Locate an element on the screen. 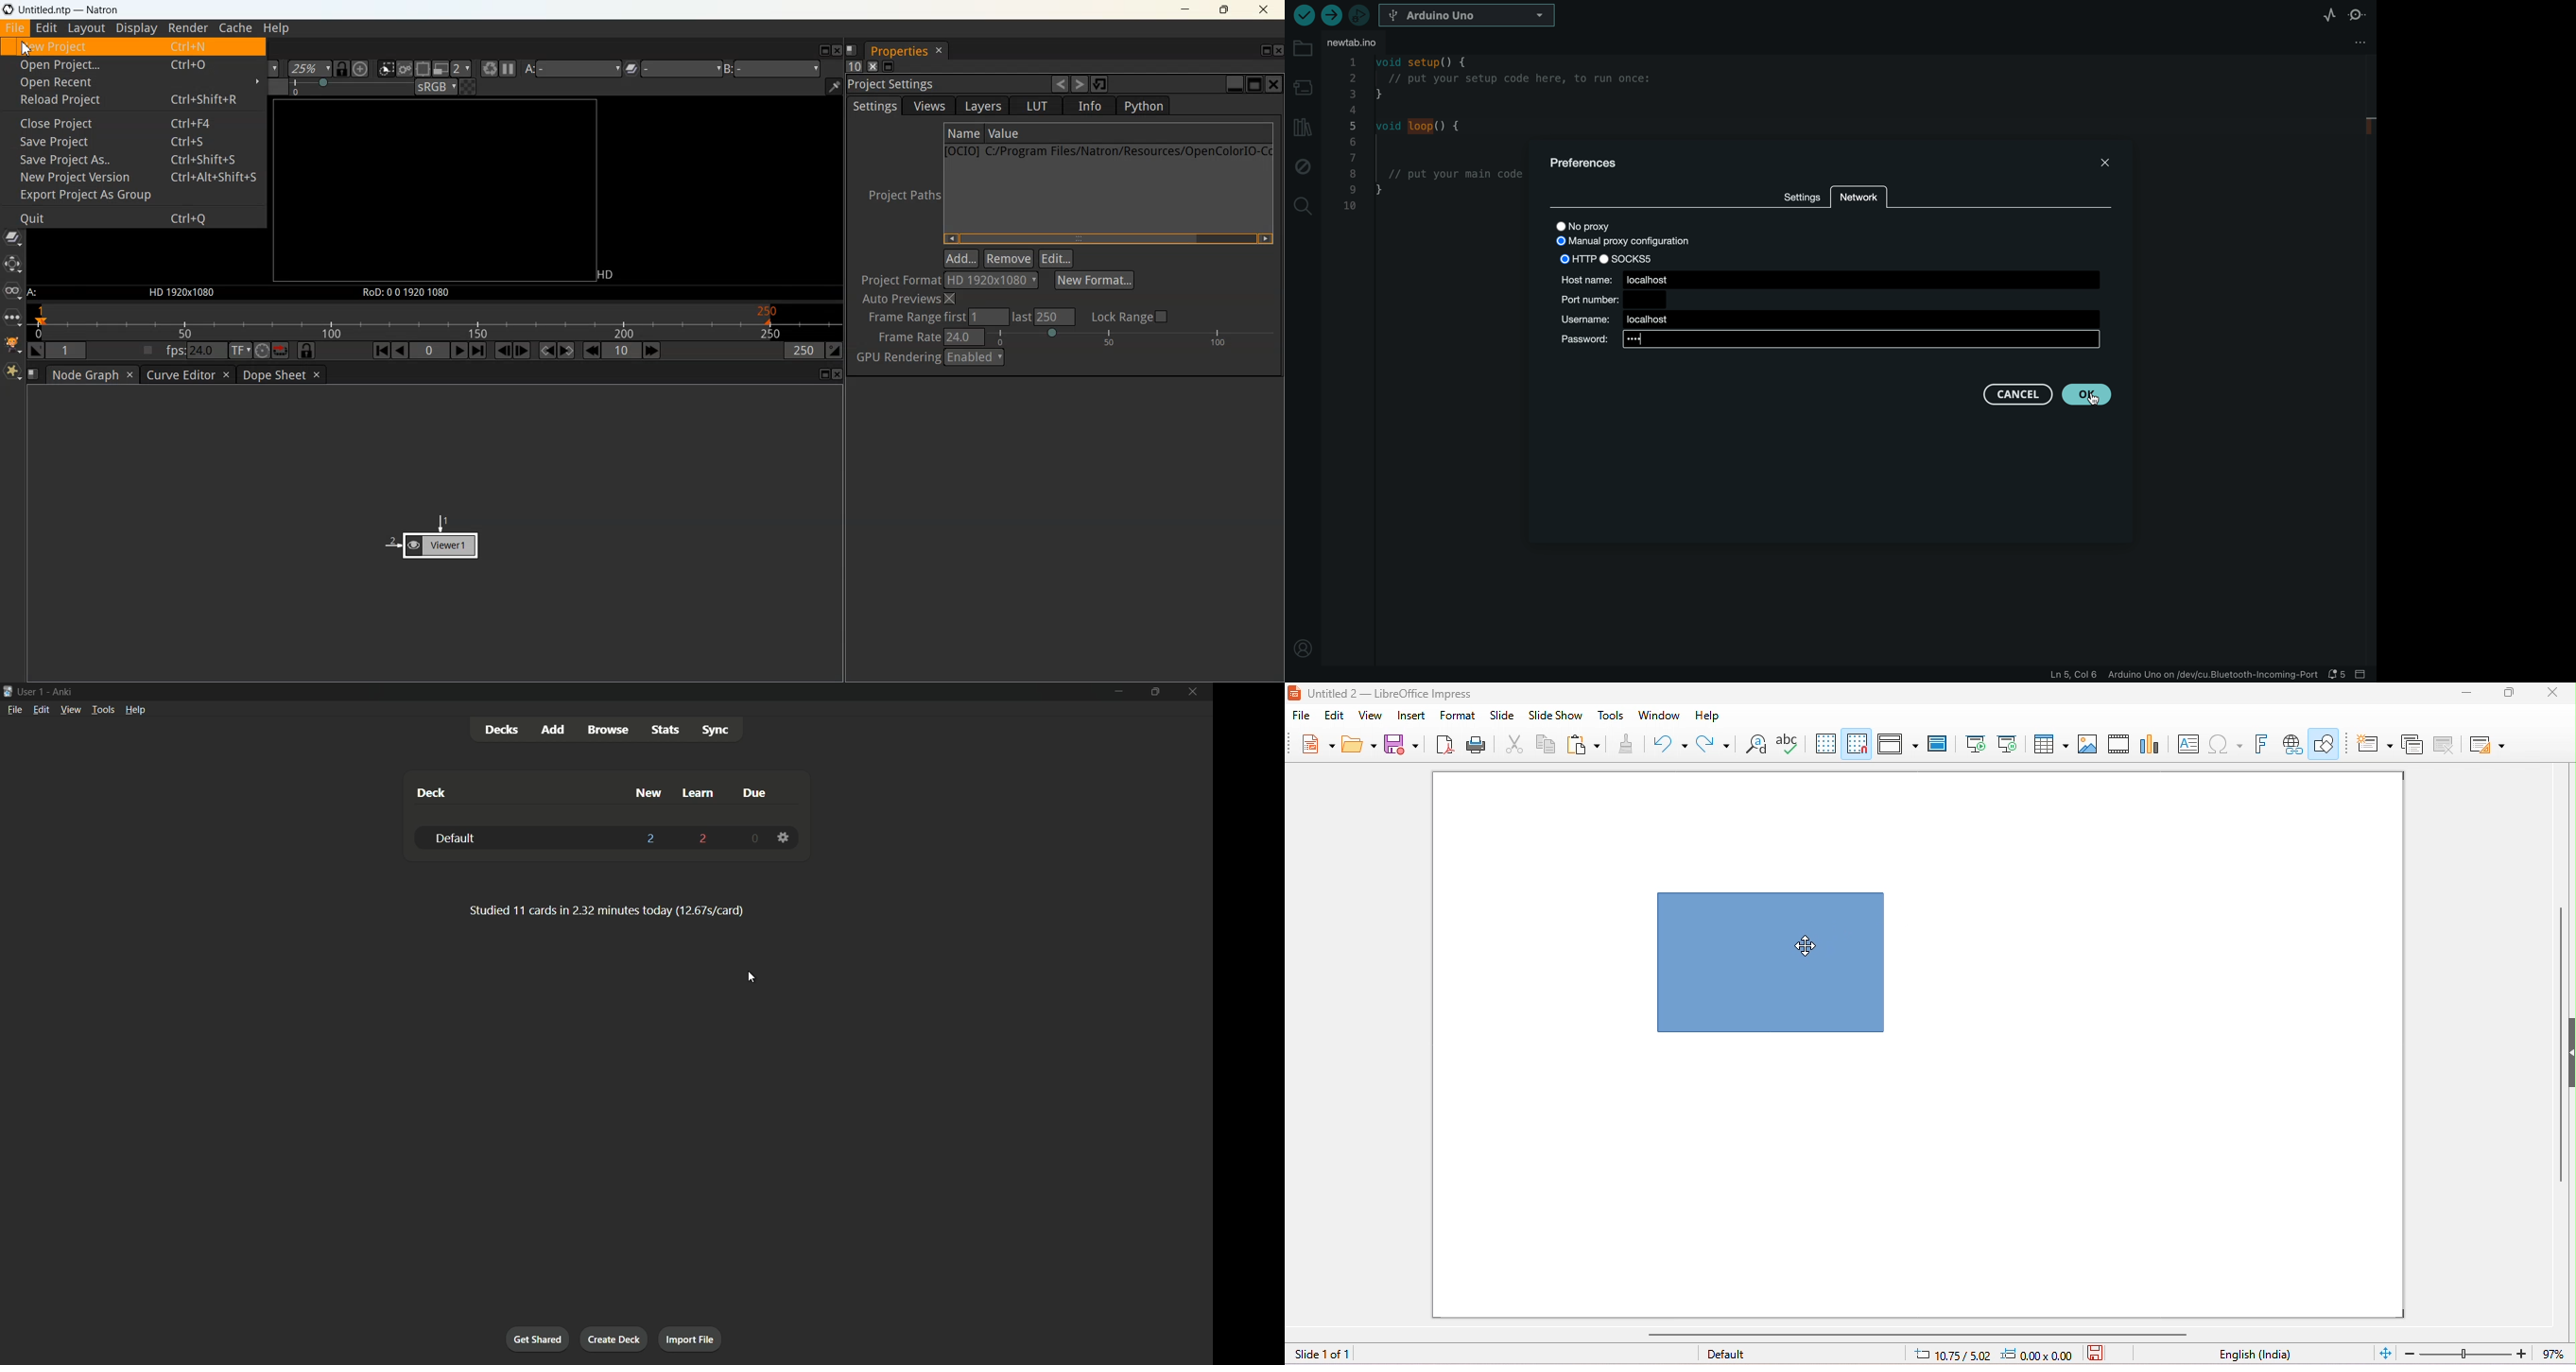  minimize is located at coordinates (1118, 692).